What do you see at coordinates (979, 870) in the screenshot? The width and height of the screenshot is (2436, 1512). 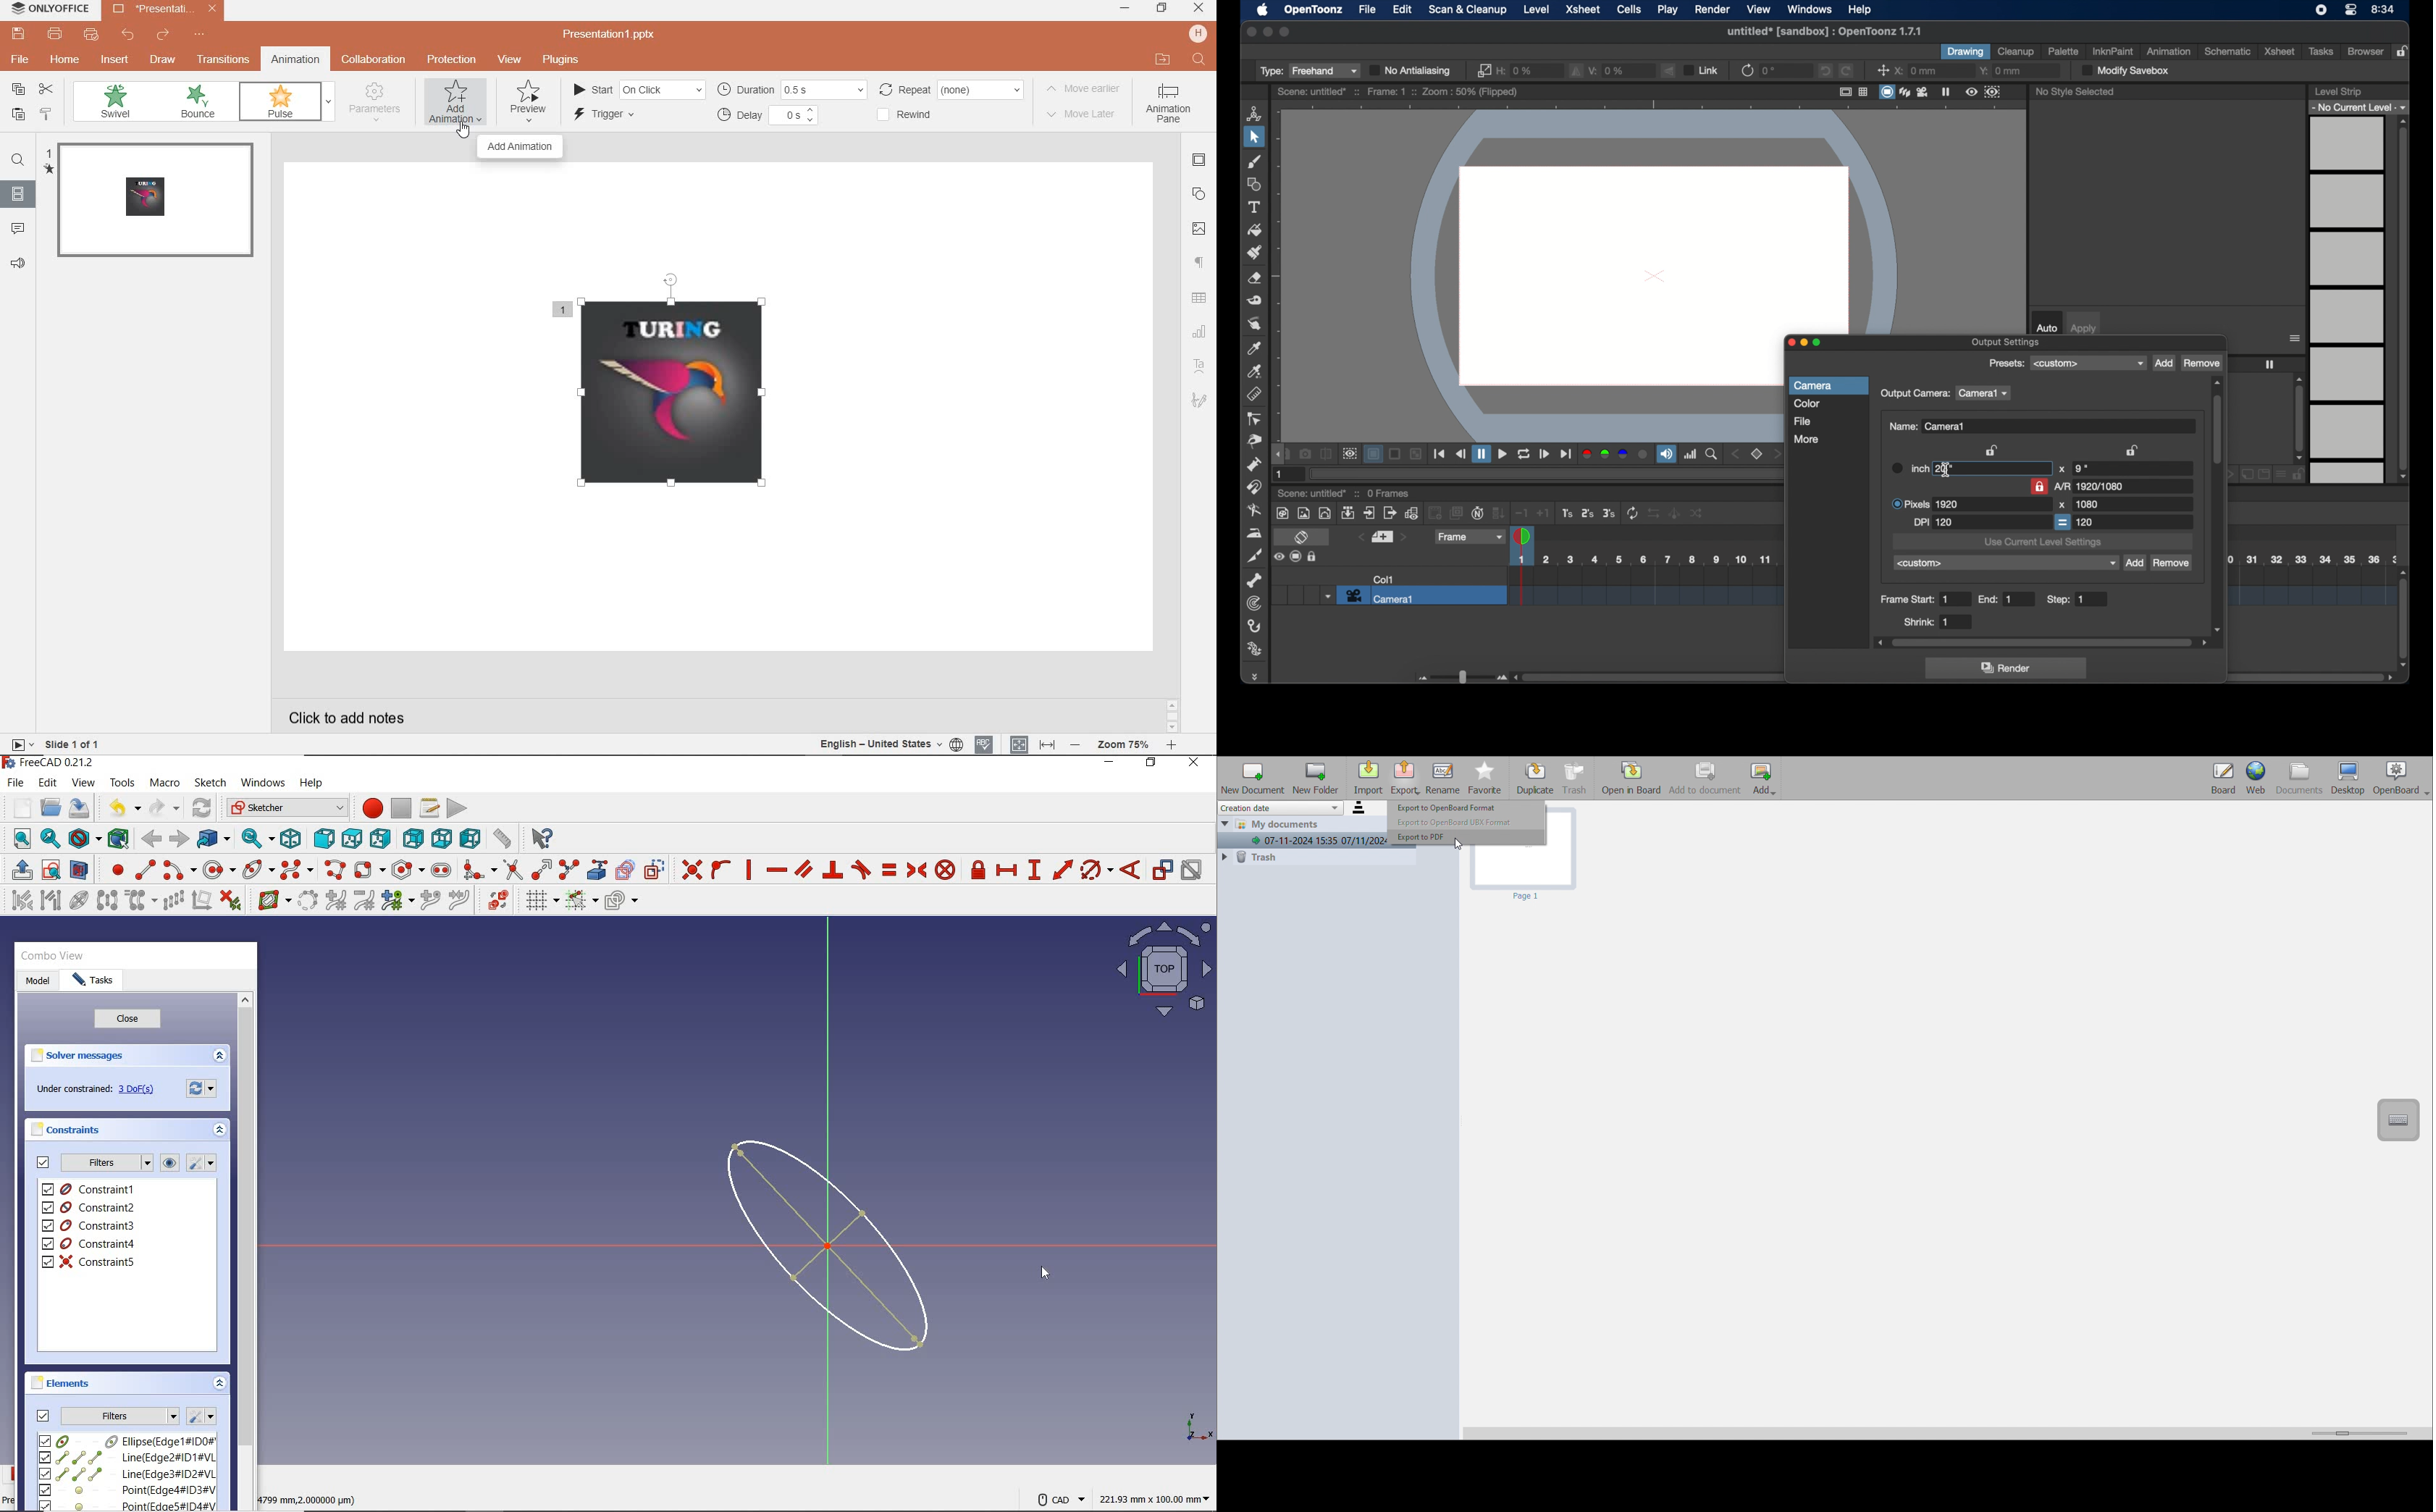 I see `constrin lock` at bounding box center [979, 870].